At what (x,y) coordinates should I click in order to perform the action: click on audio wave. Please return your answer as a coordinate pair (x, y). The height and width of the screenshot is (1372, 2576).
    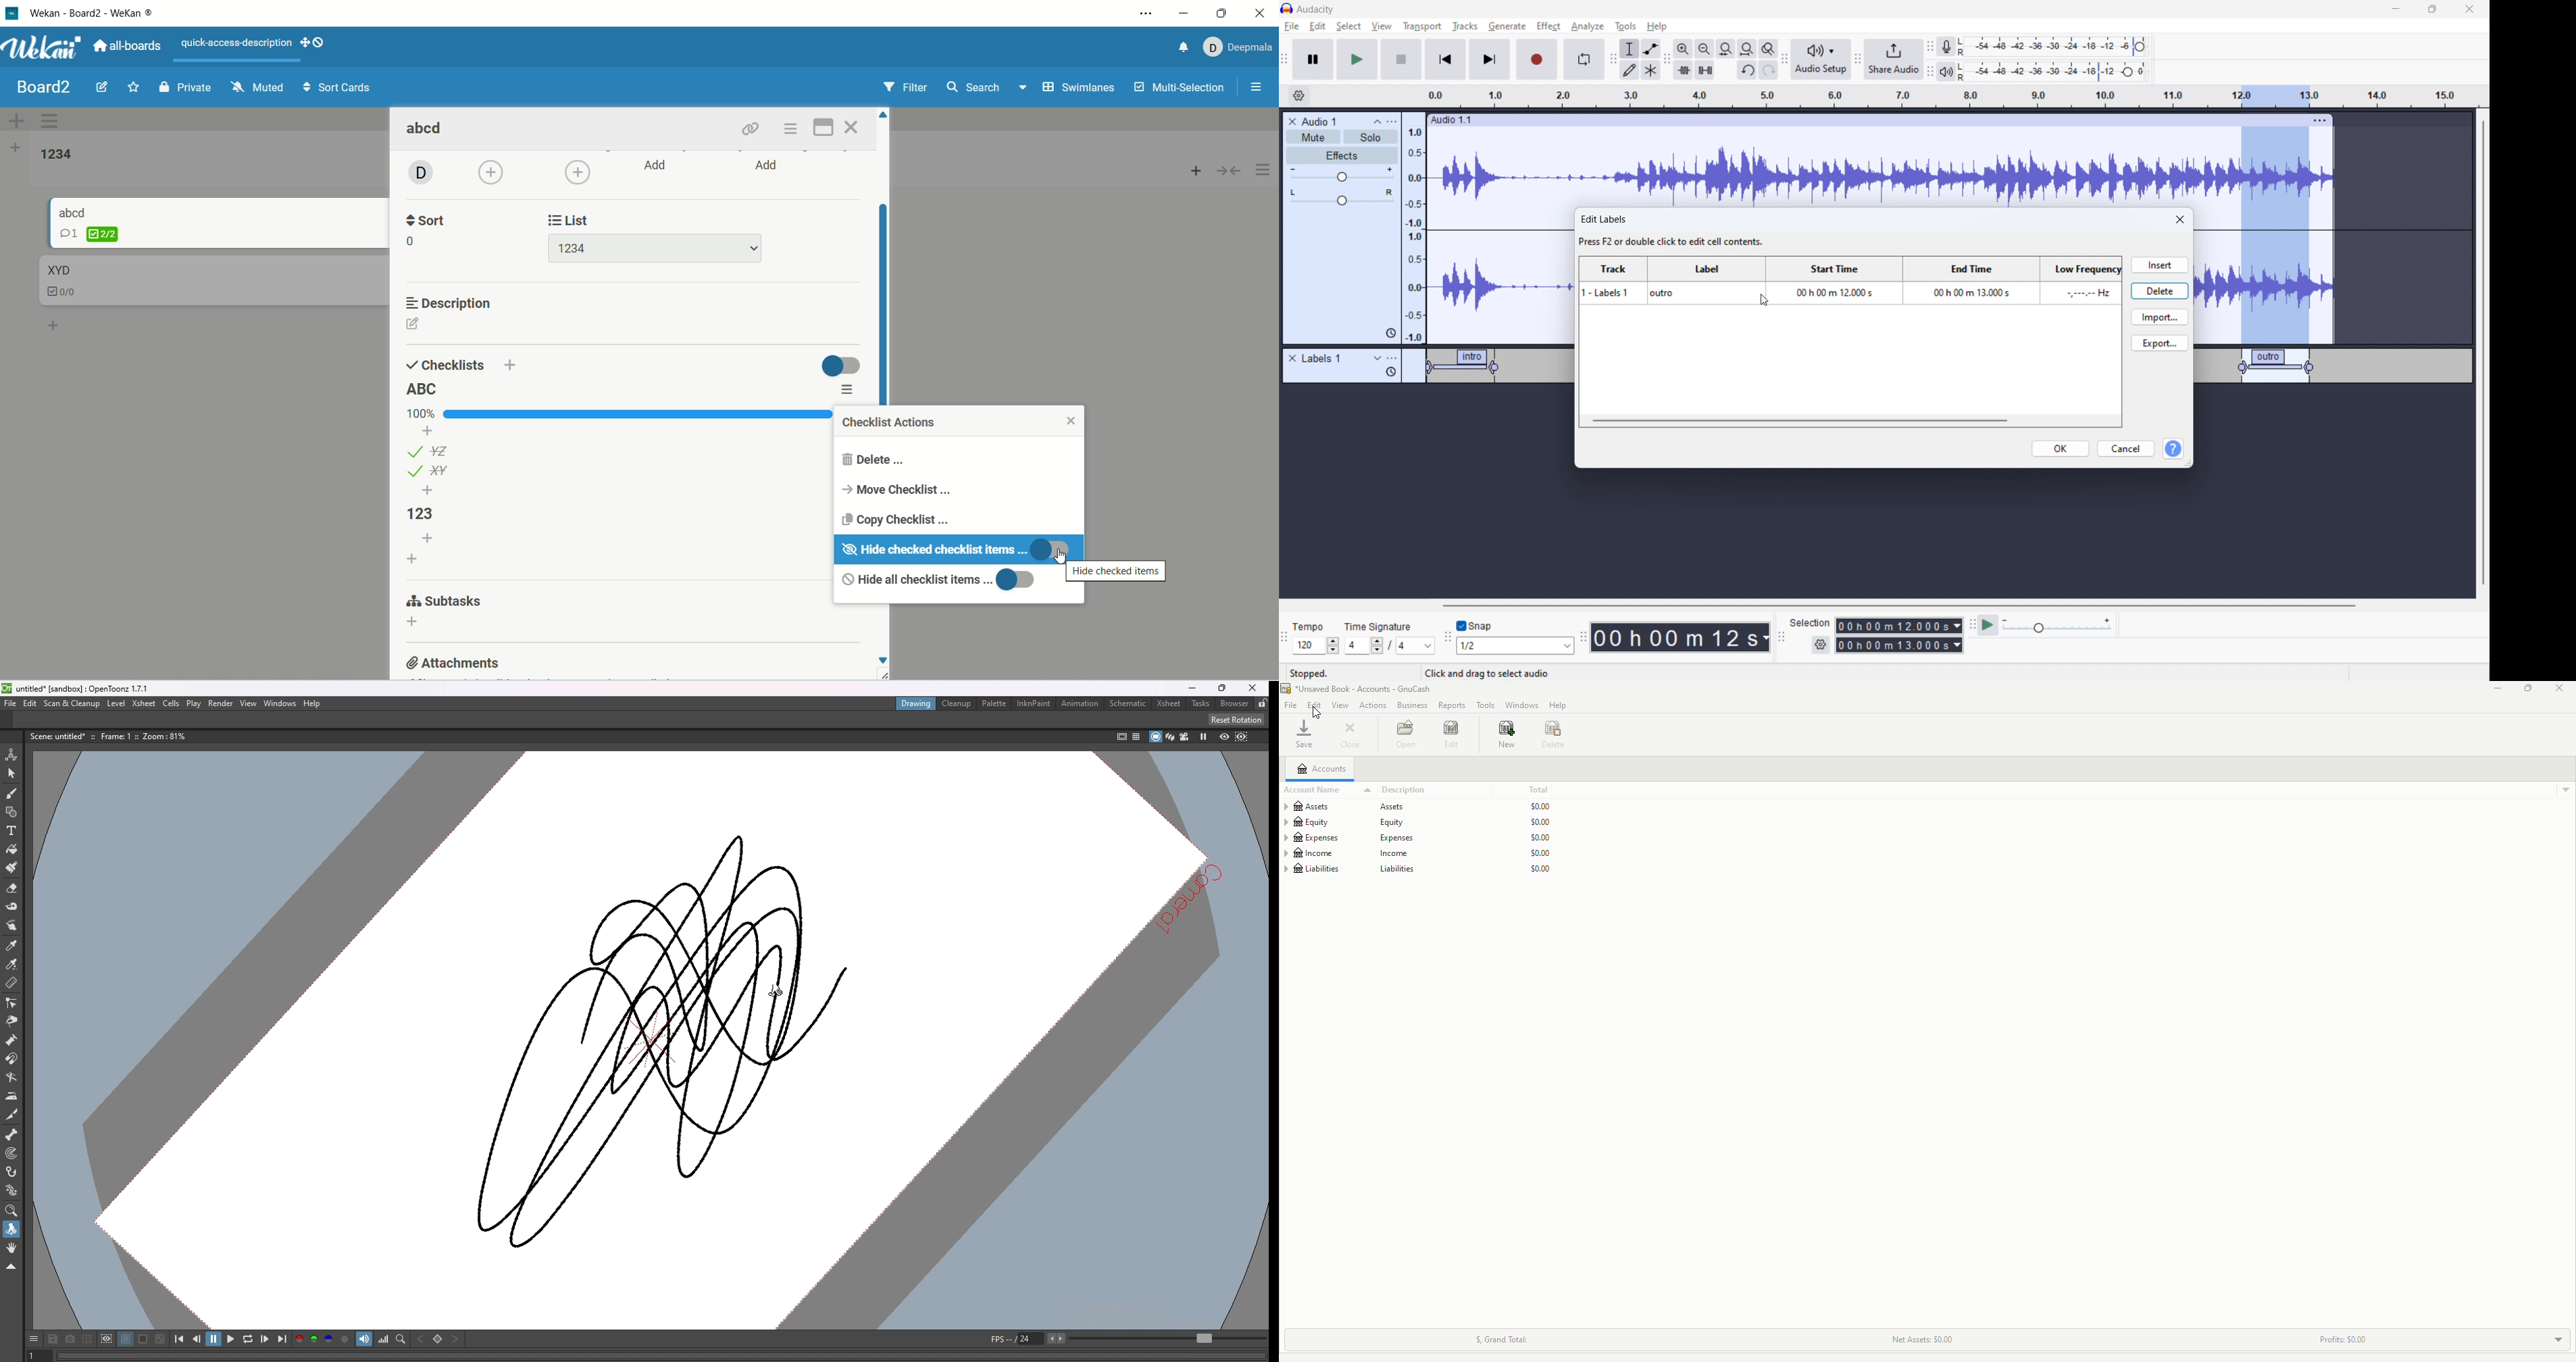
    Looking at the image, I should click on (1502, 276).